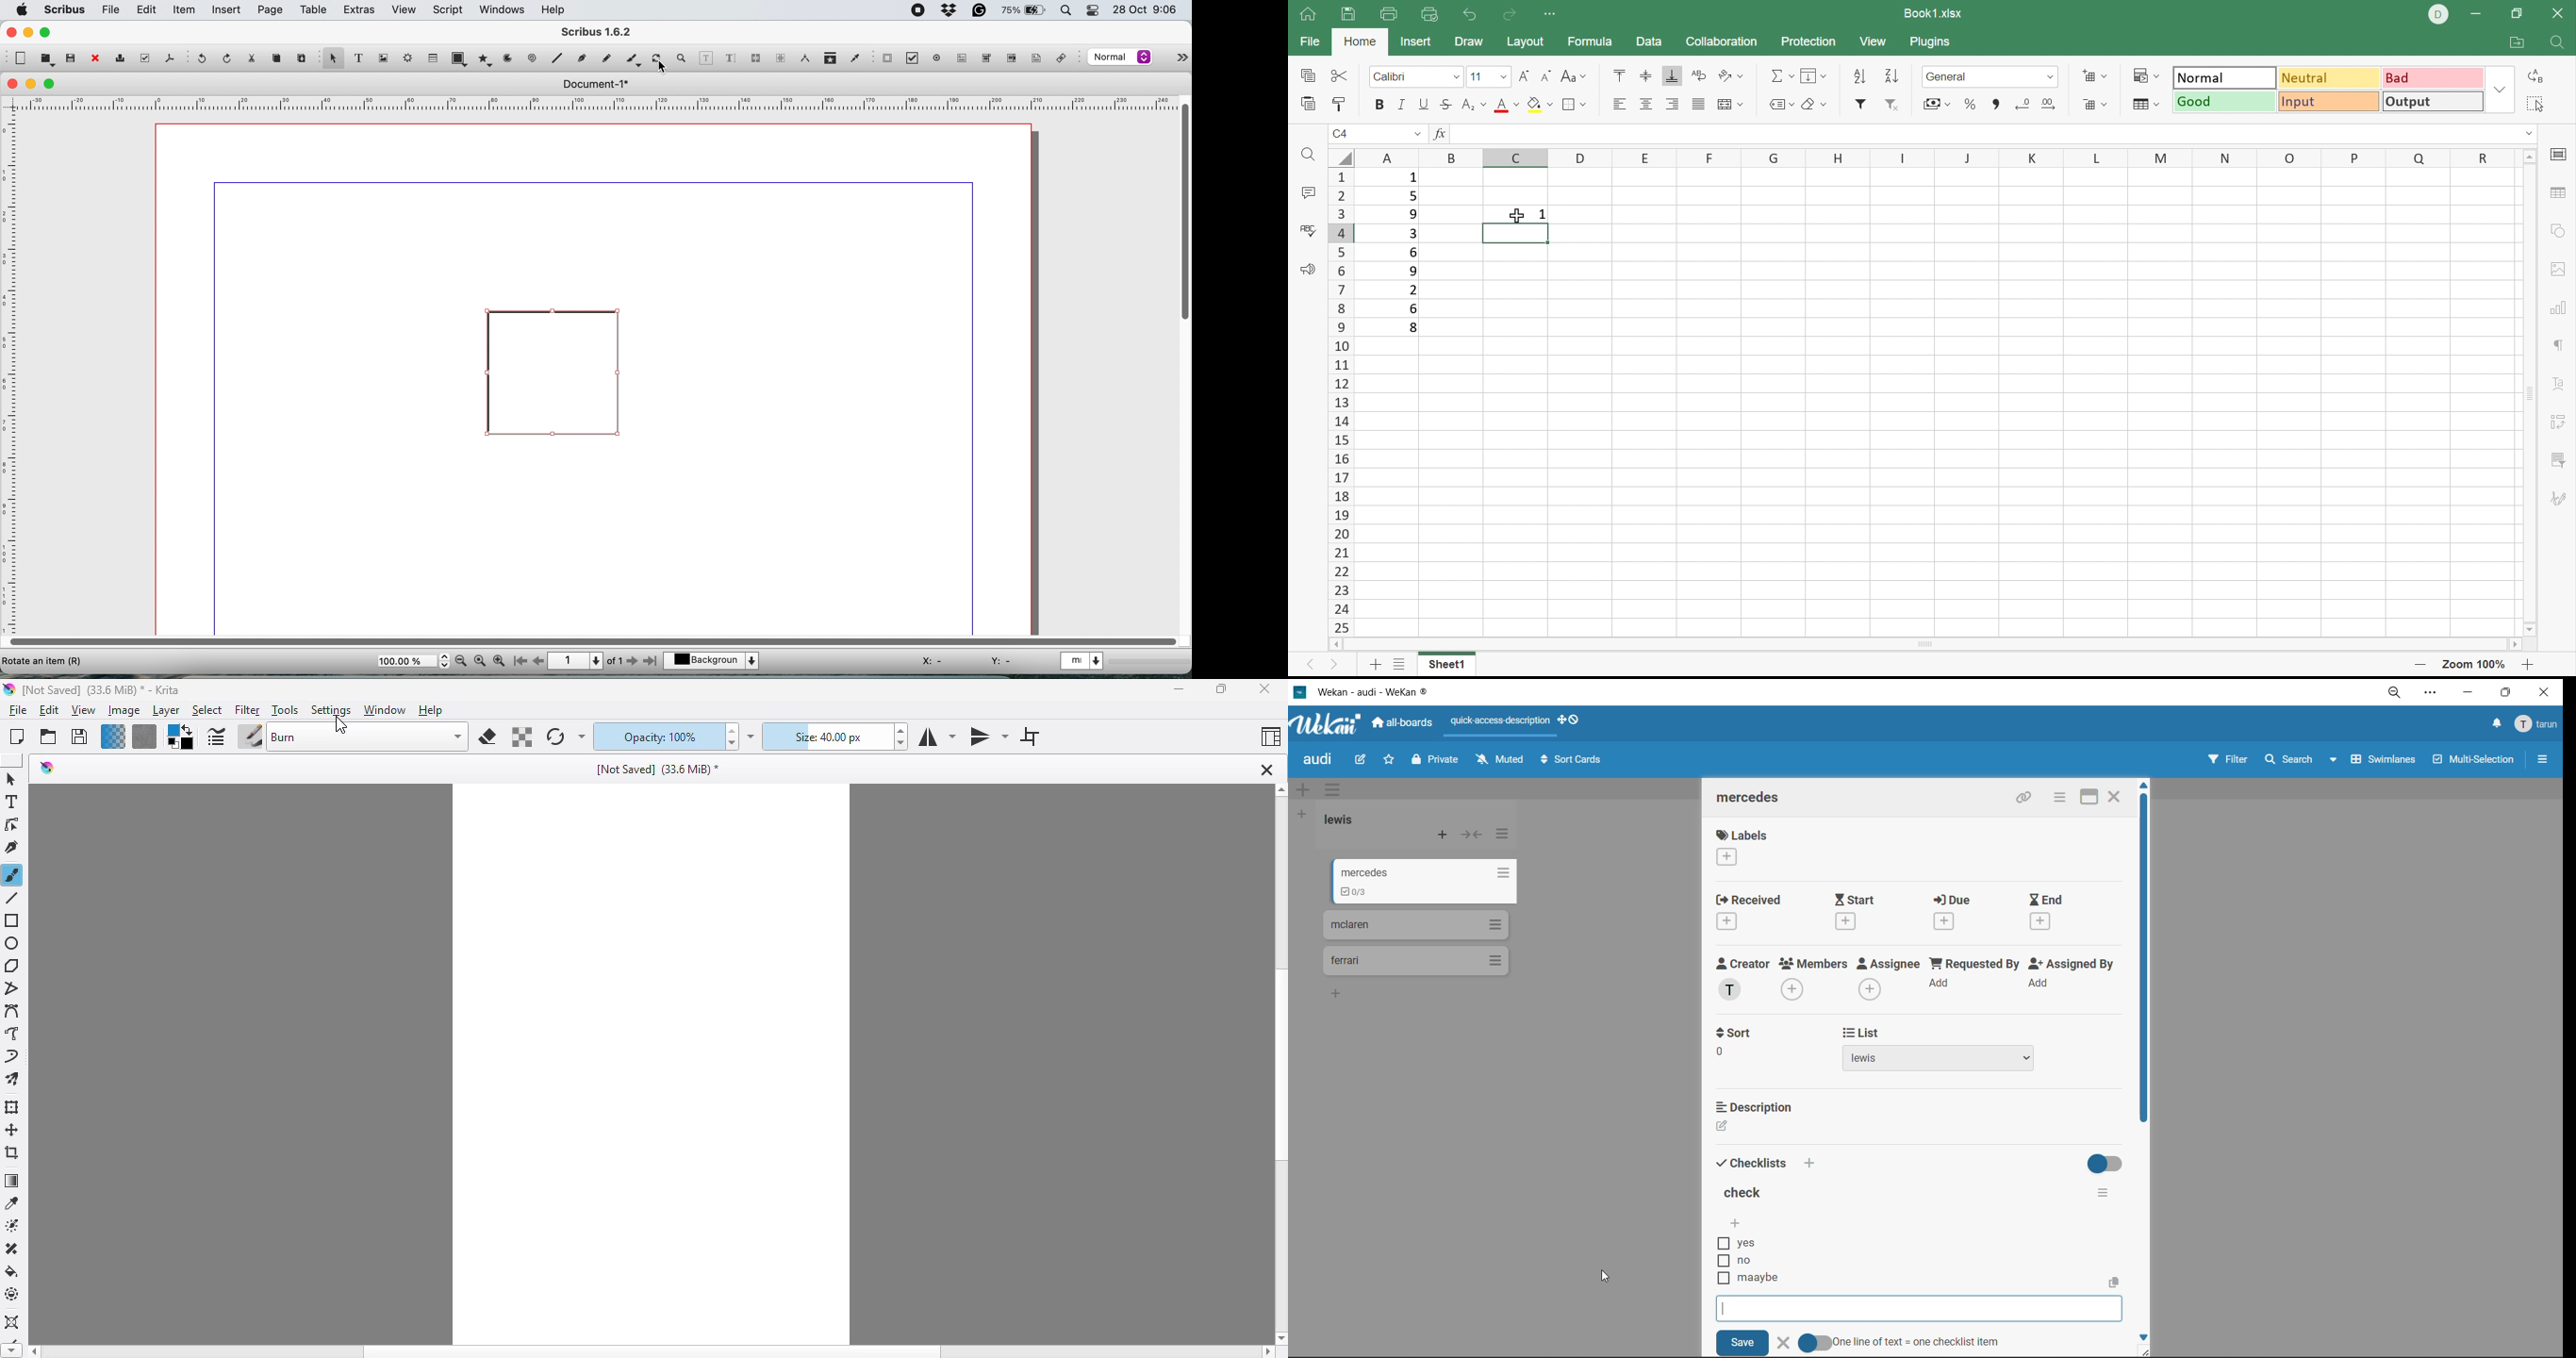 The height and width of the screenshot is (1372, 2576). I want to click on save, so click(70, 58).